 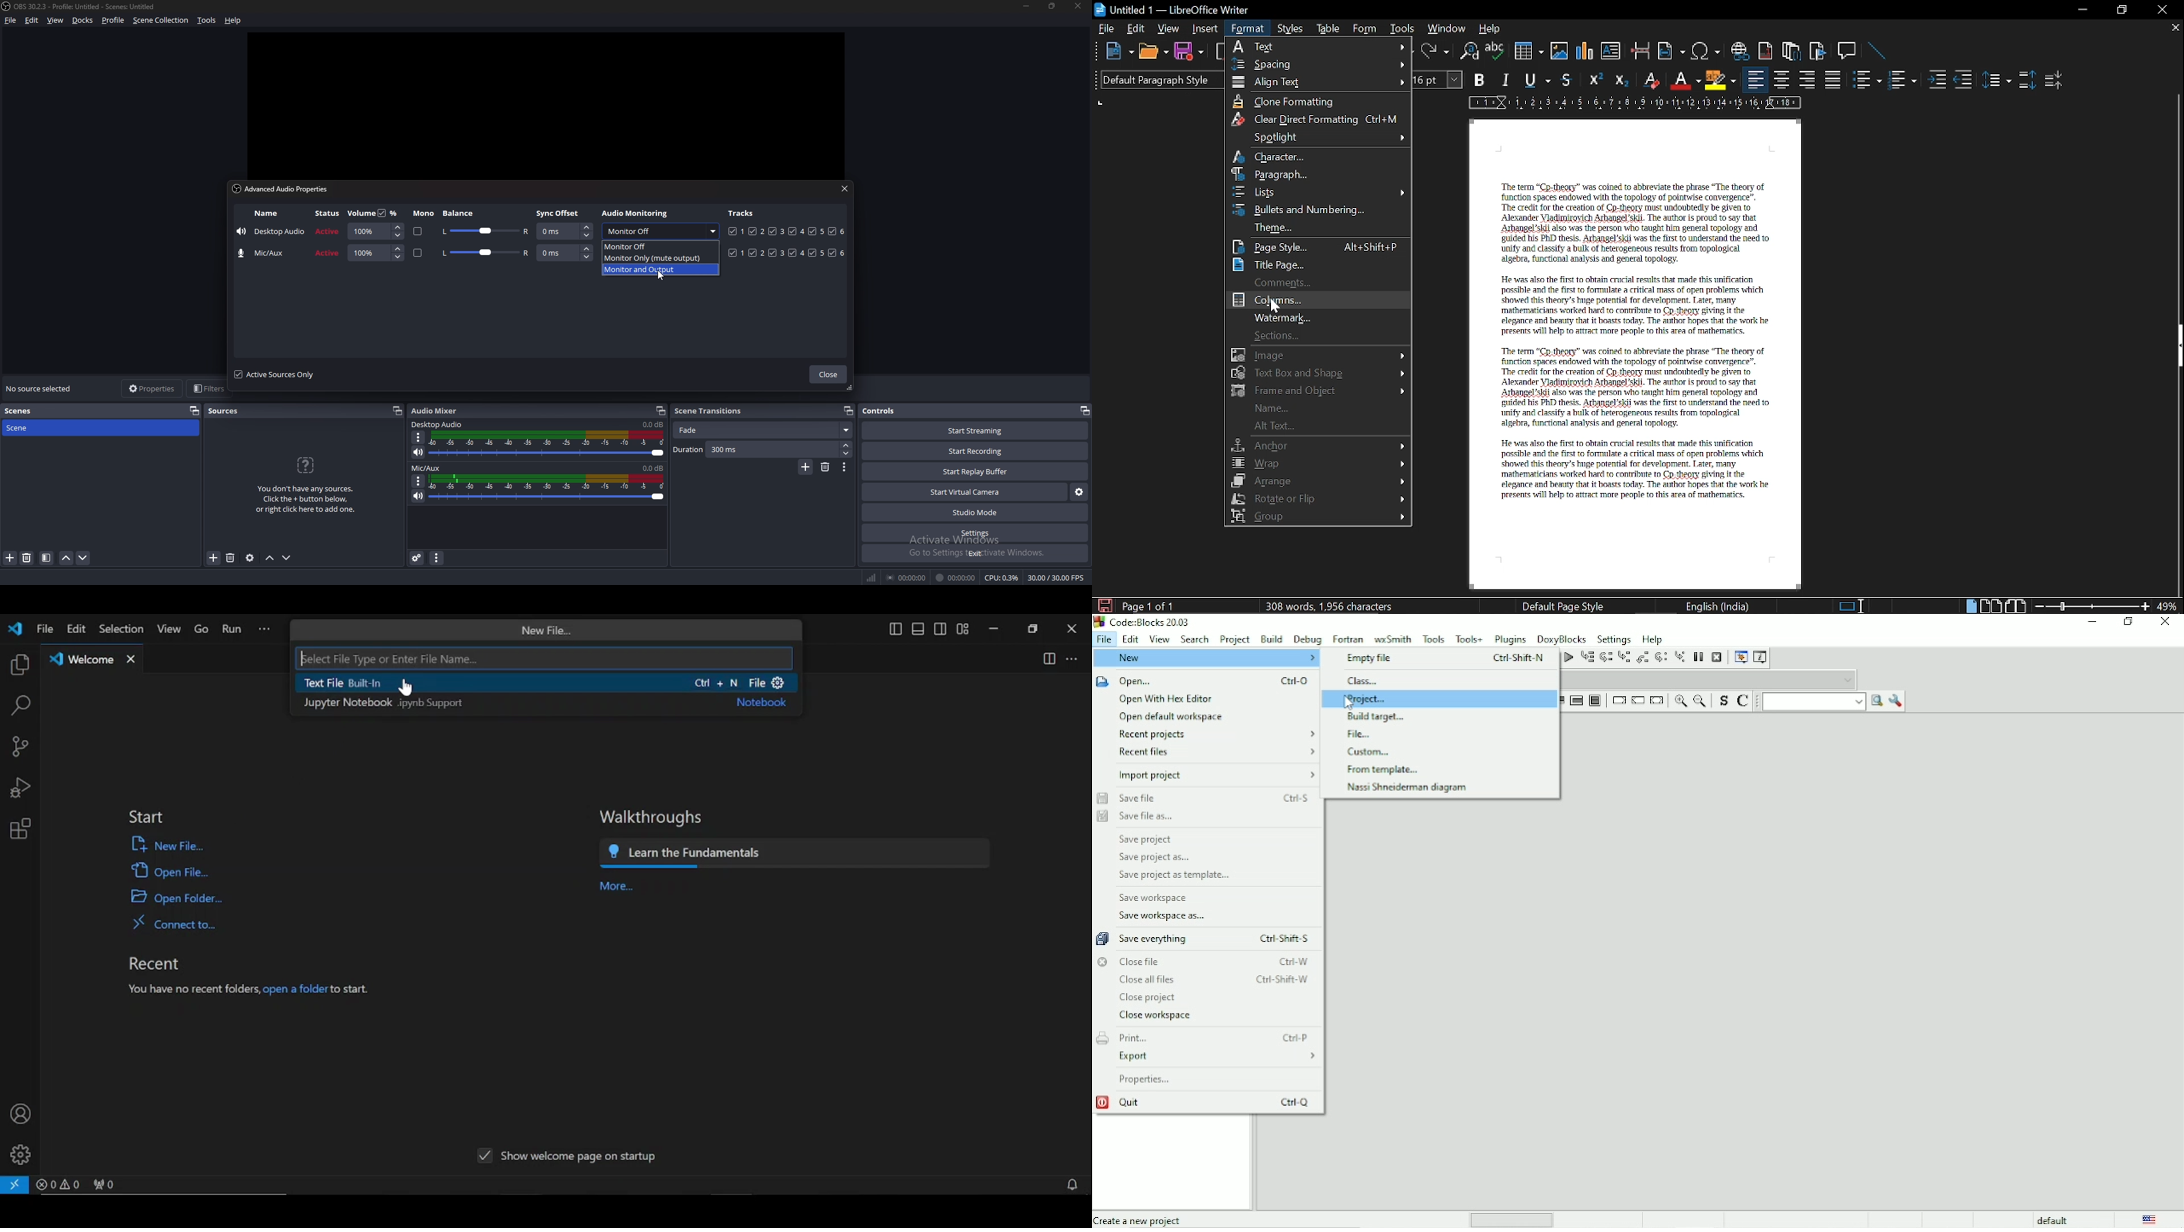 I want to click on edit, so click(x=33, y=20).